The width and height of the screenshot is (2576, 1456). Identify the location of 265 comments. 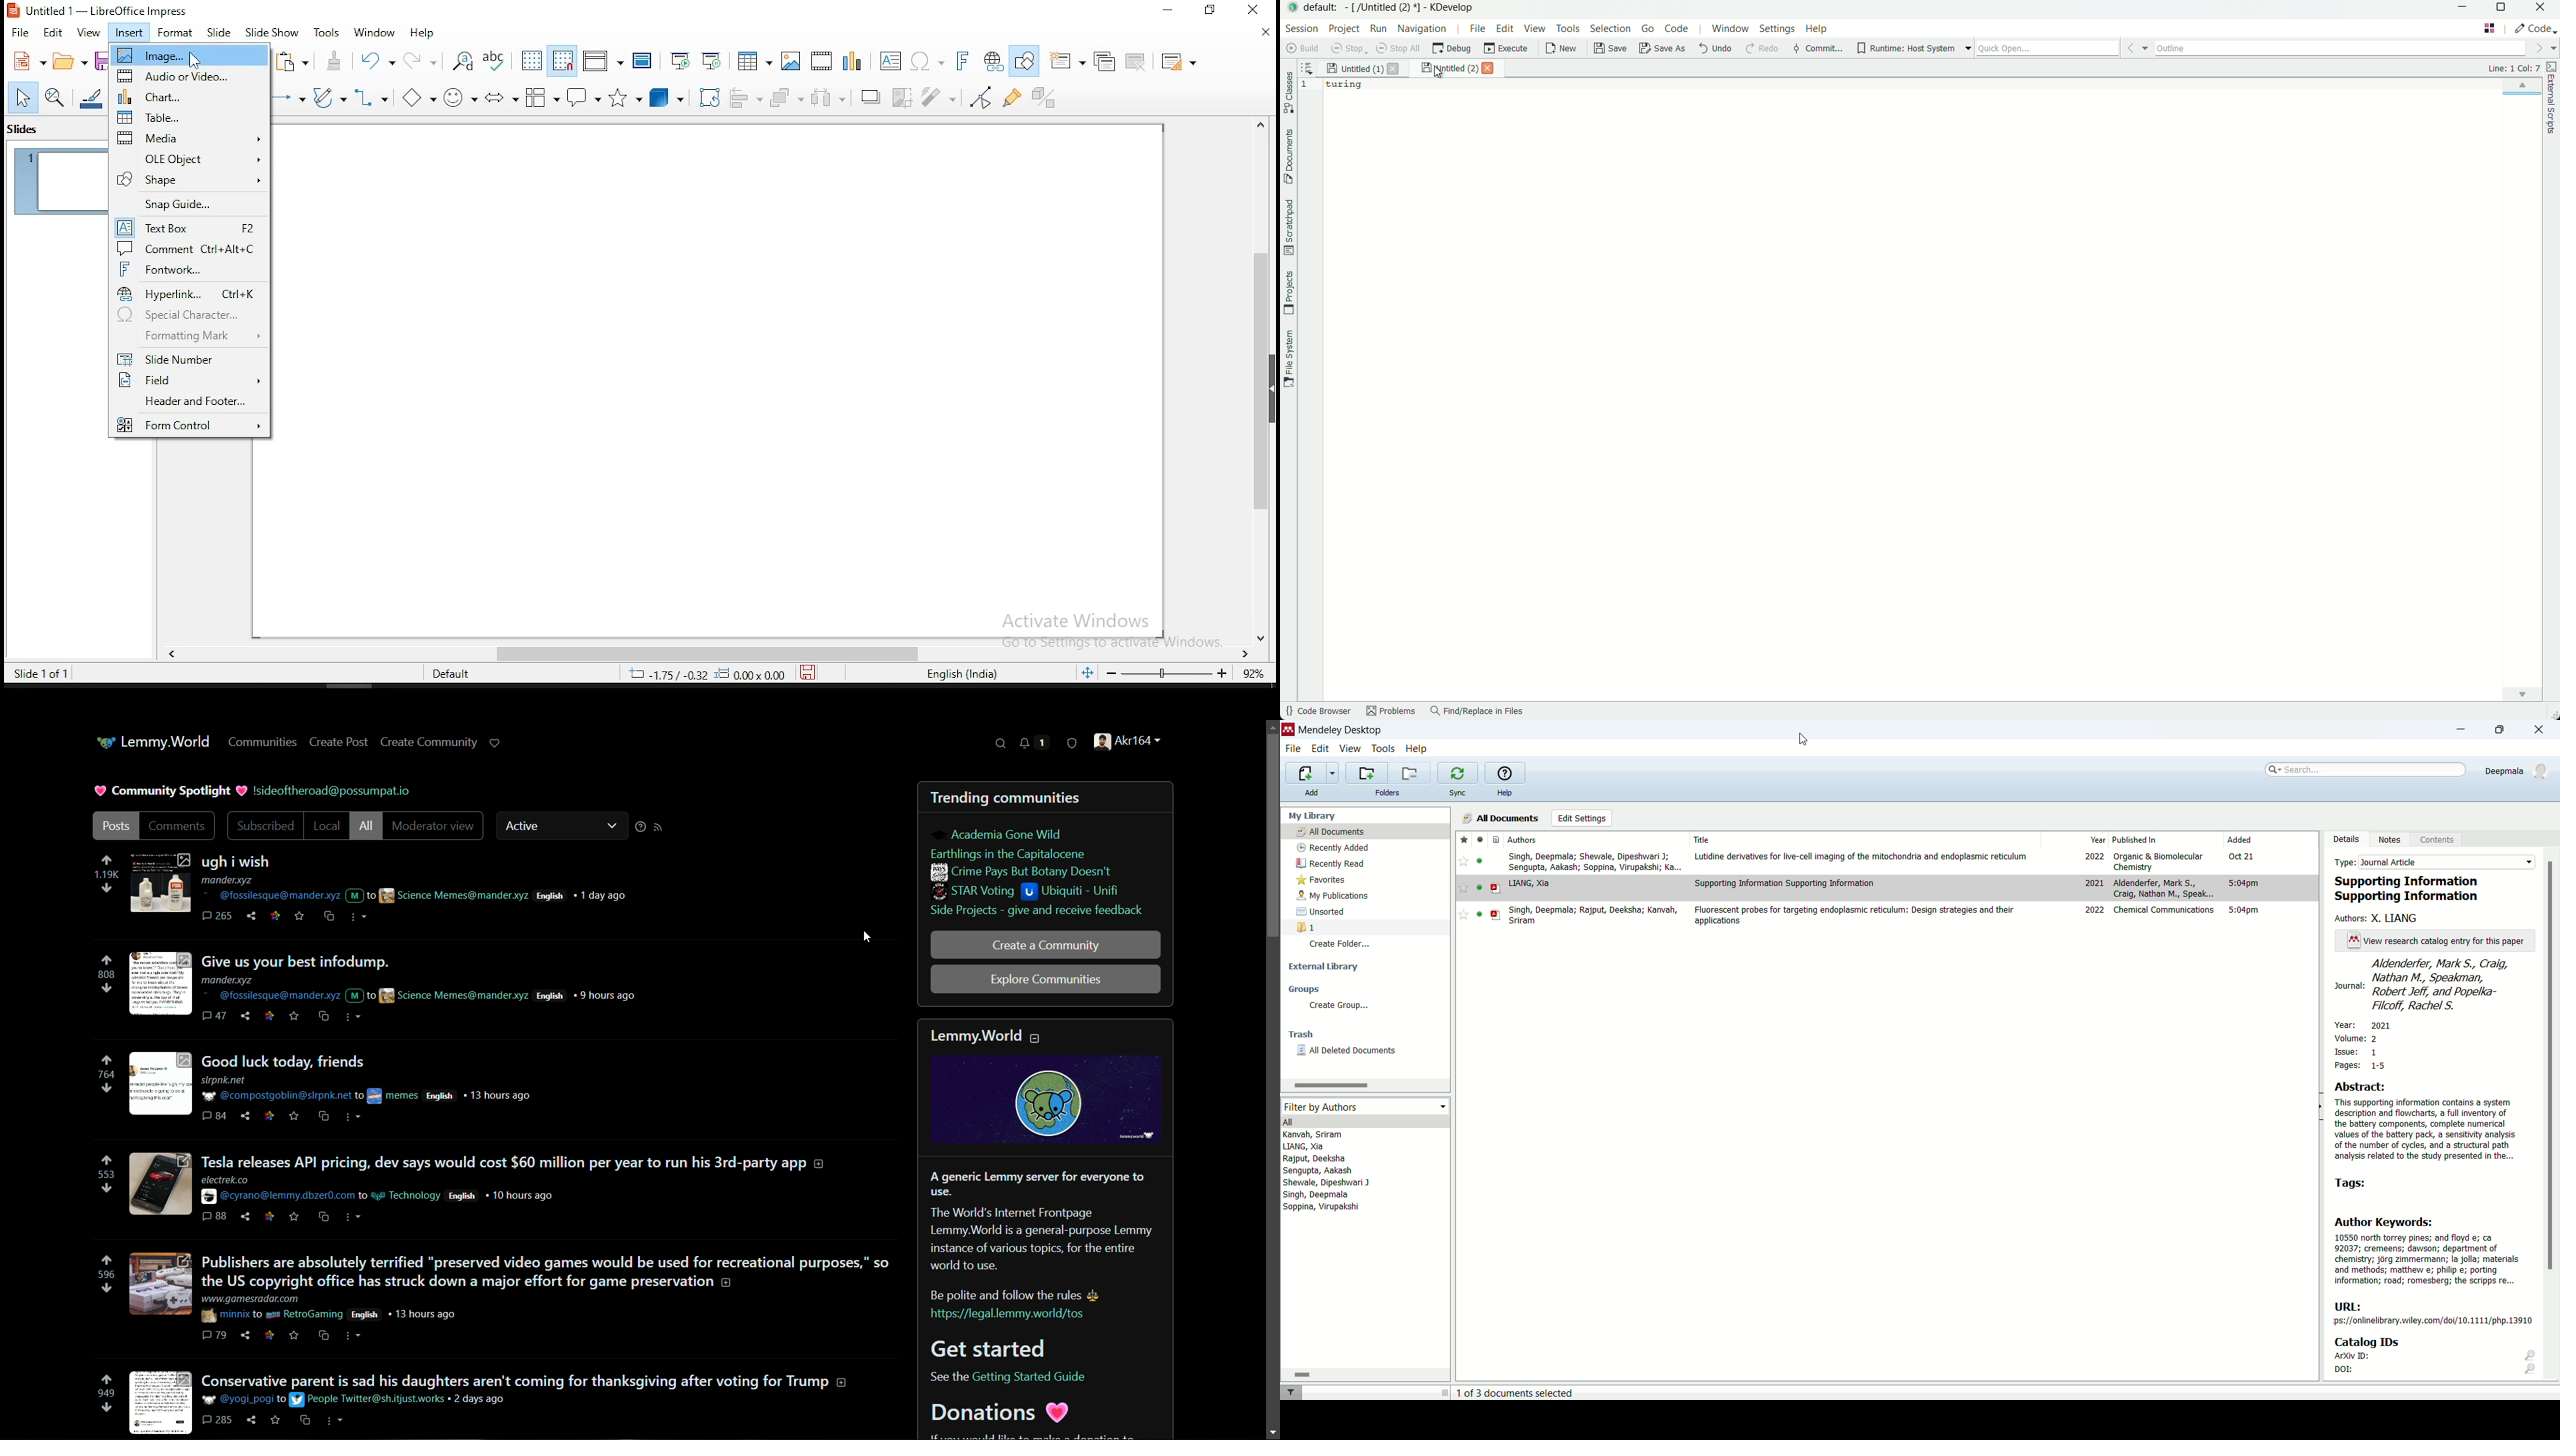
(218, 917).